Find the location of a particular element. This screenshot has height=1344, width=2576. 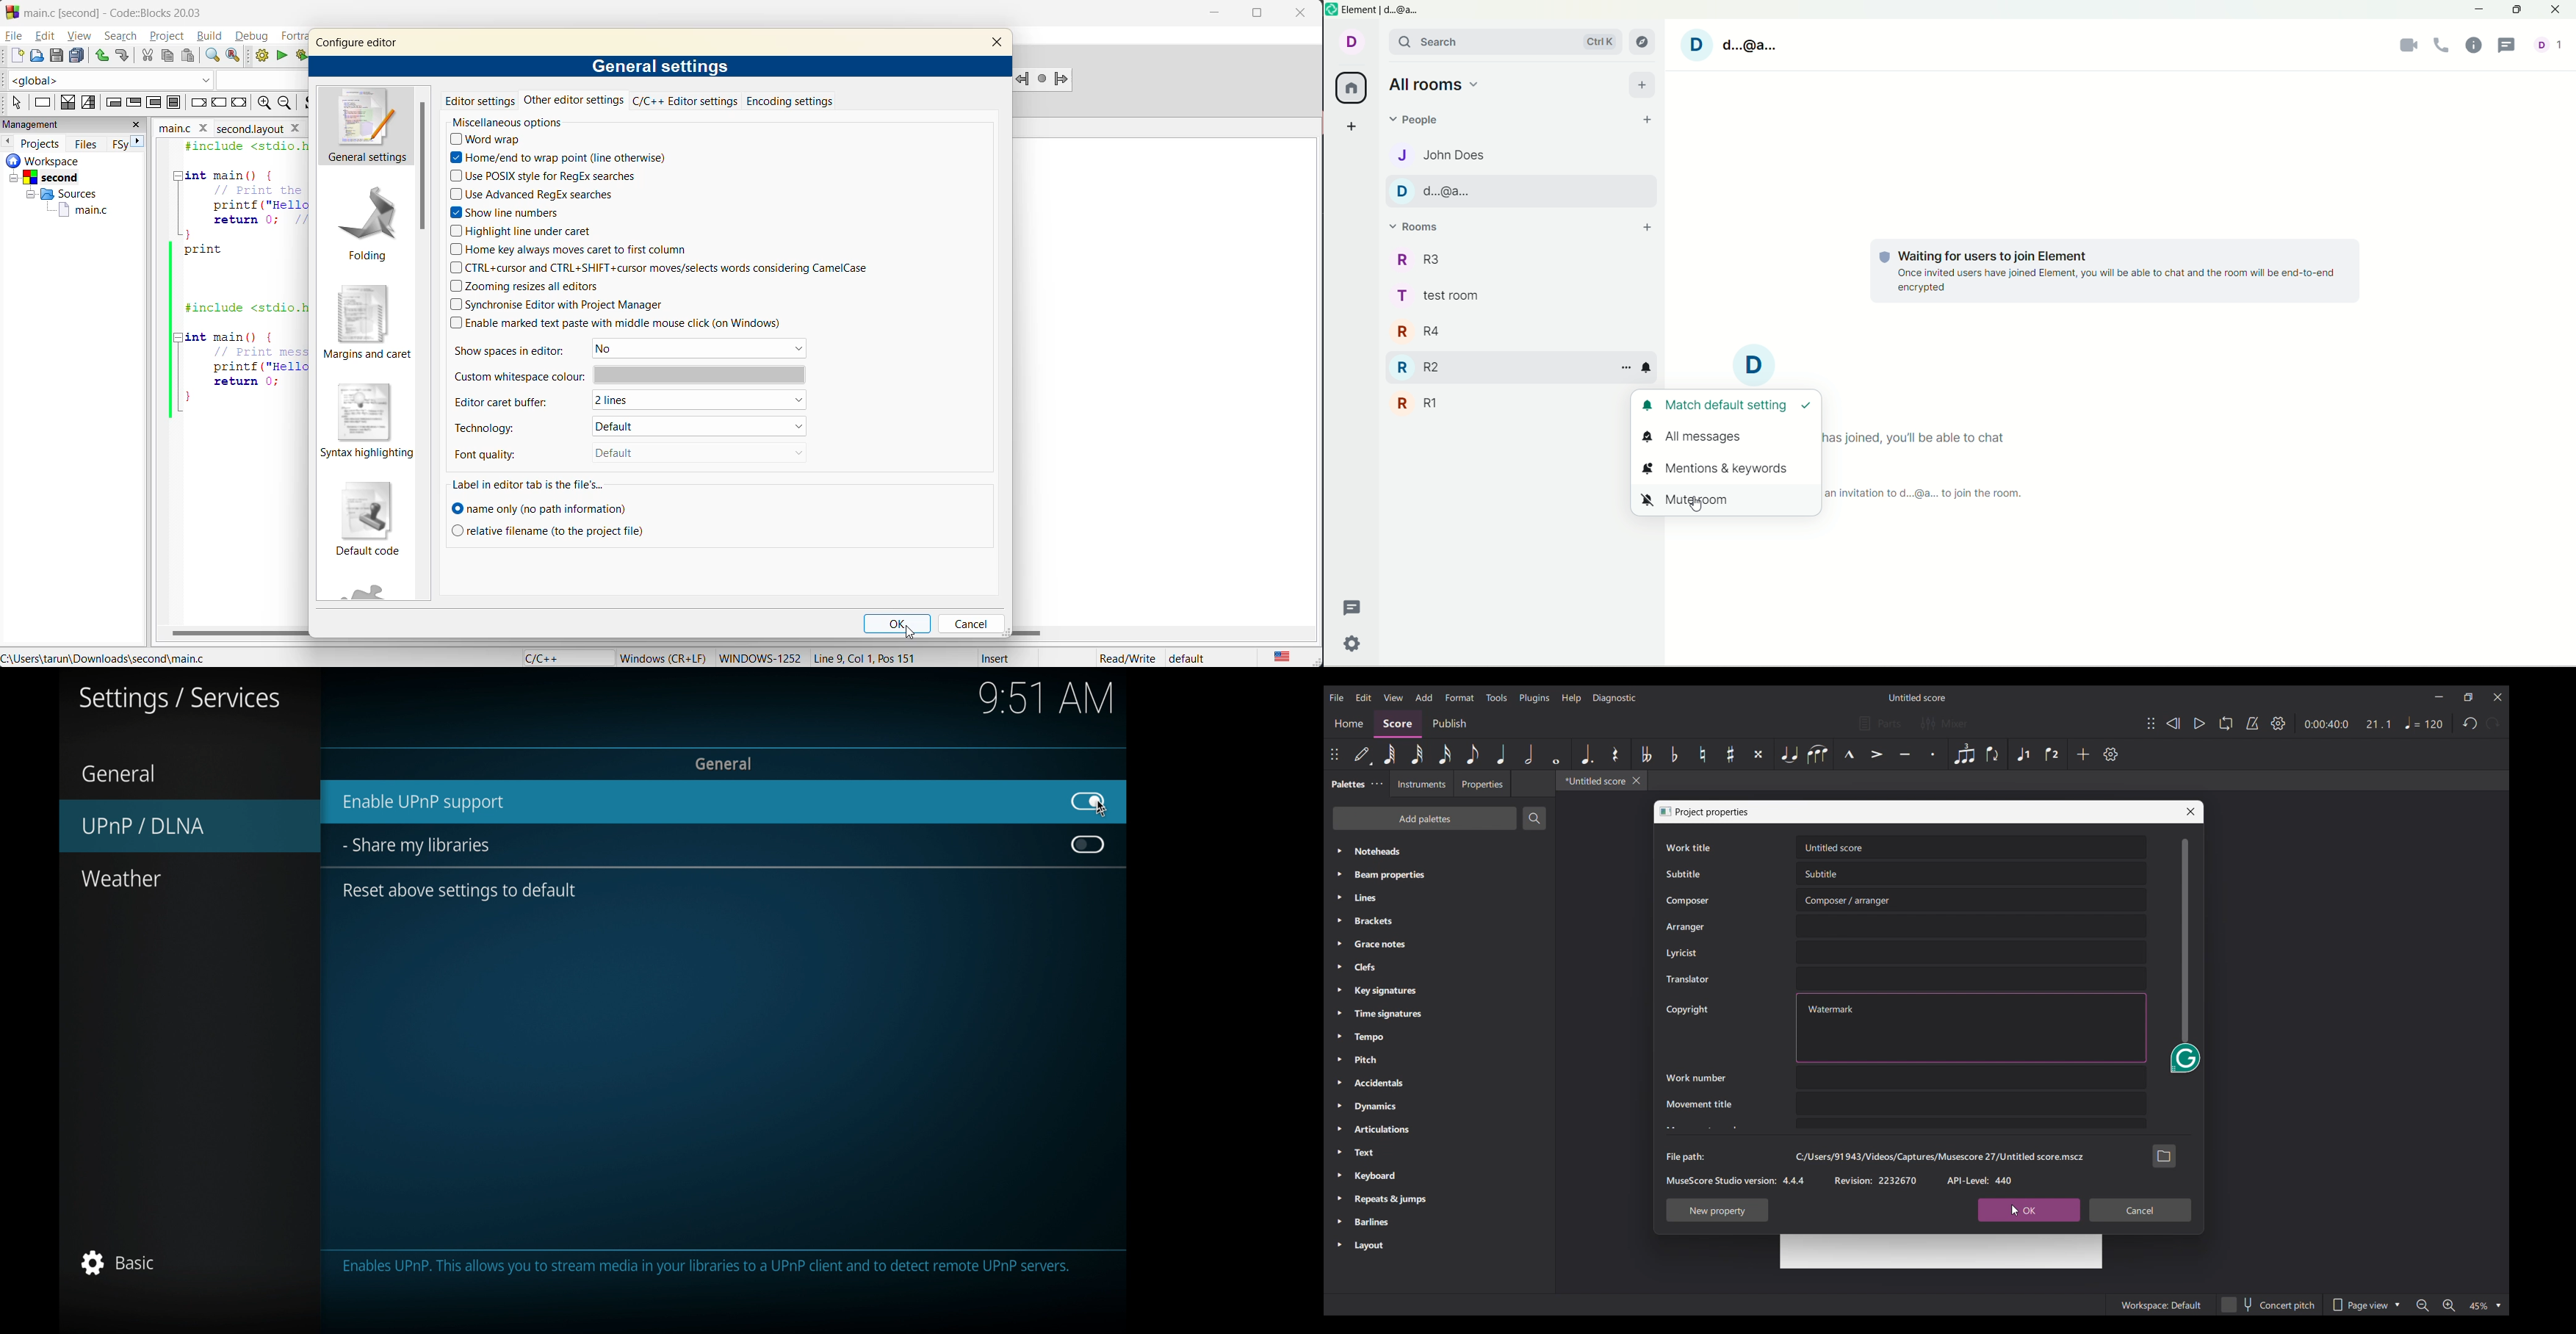

account is located at coordinates (1350, 46).